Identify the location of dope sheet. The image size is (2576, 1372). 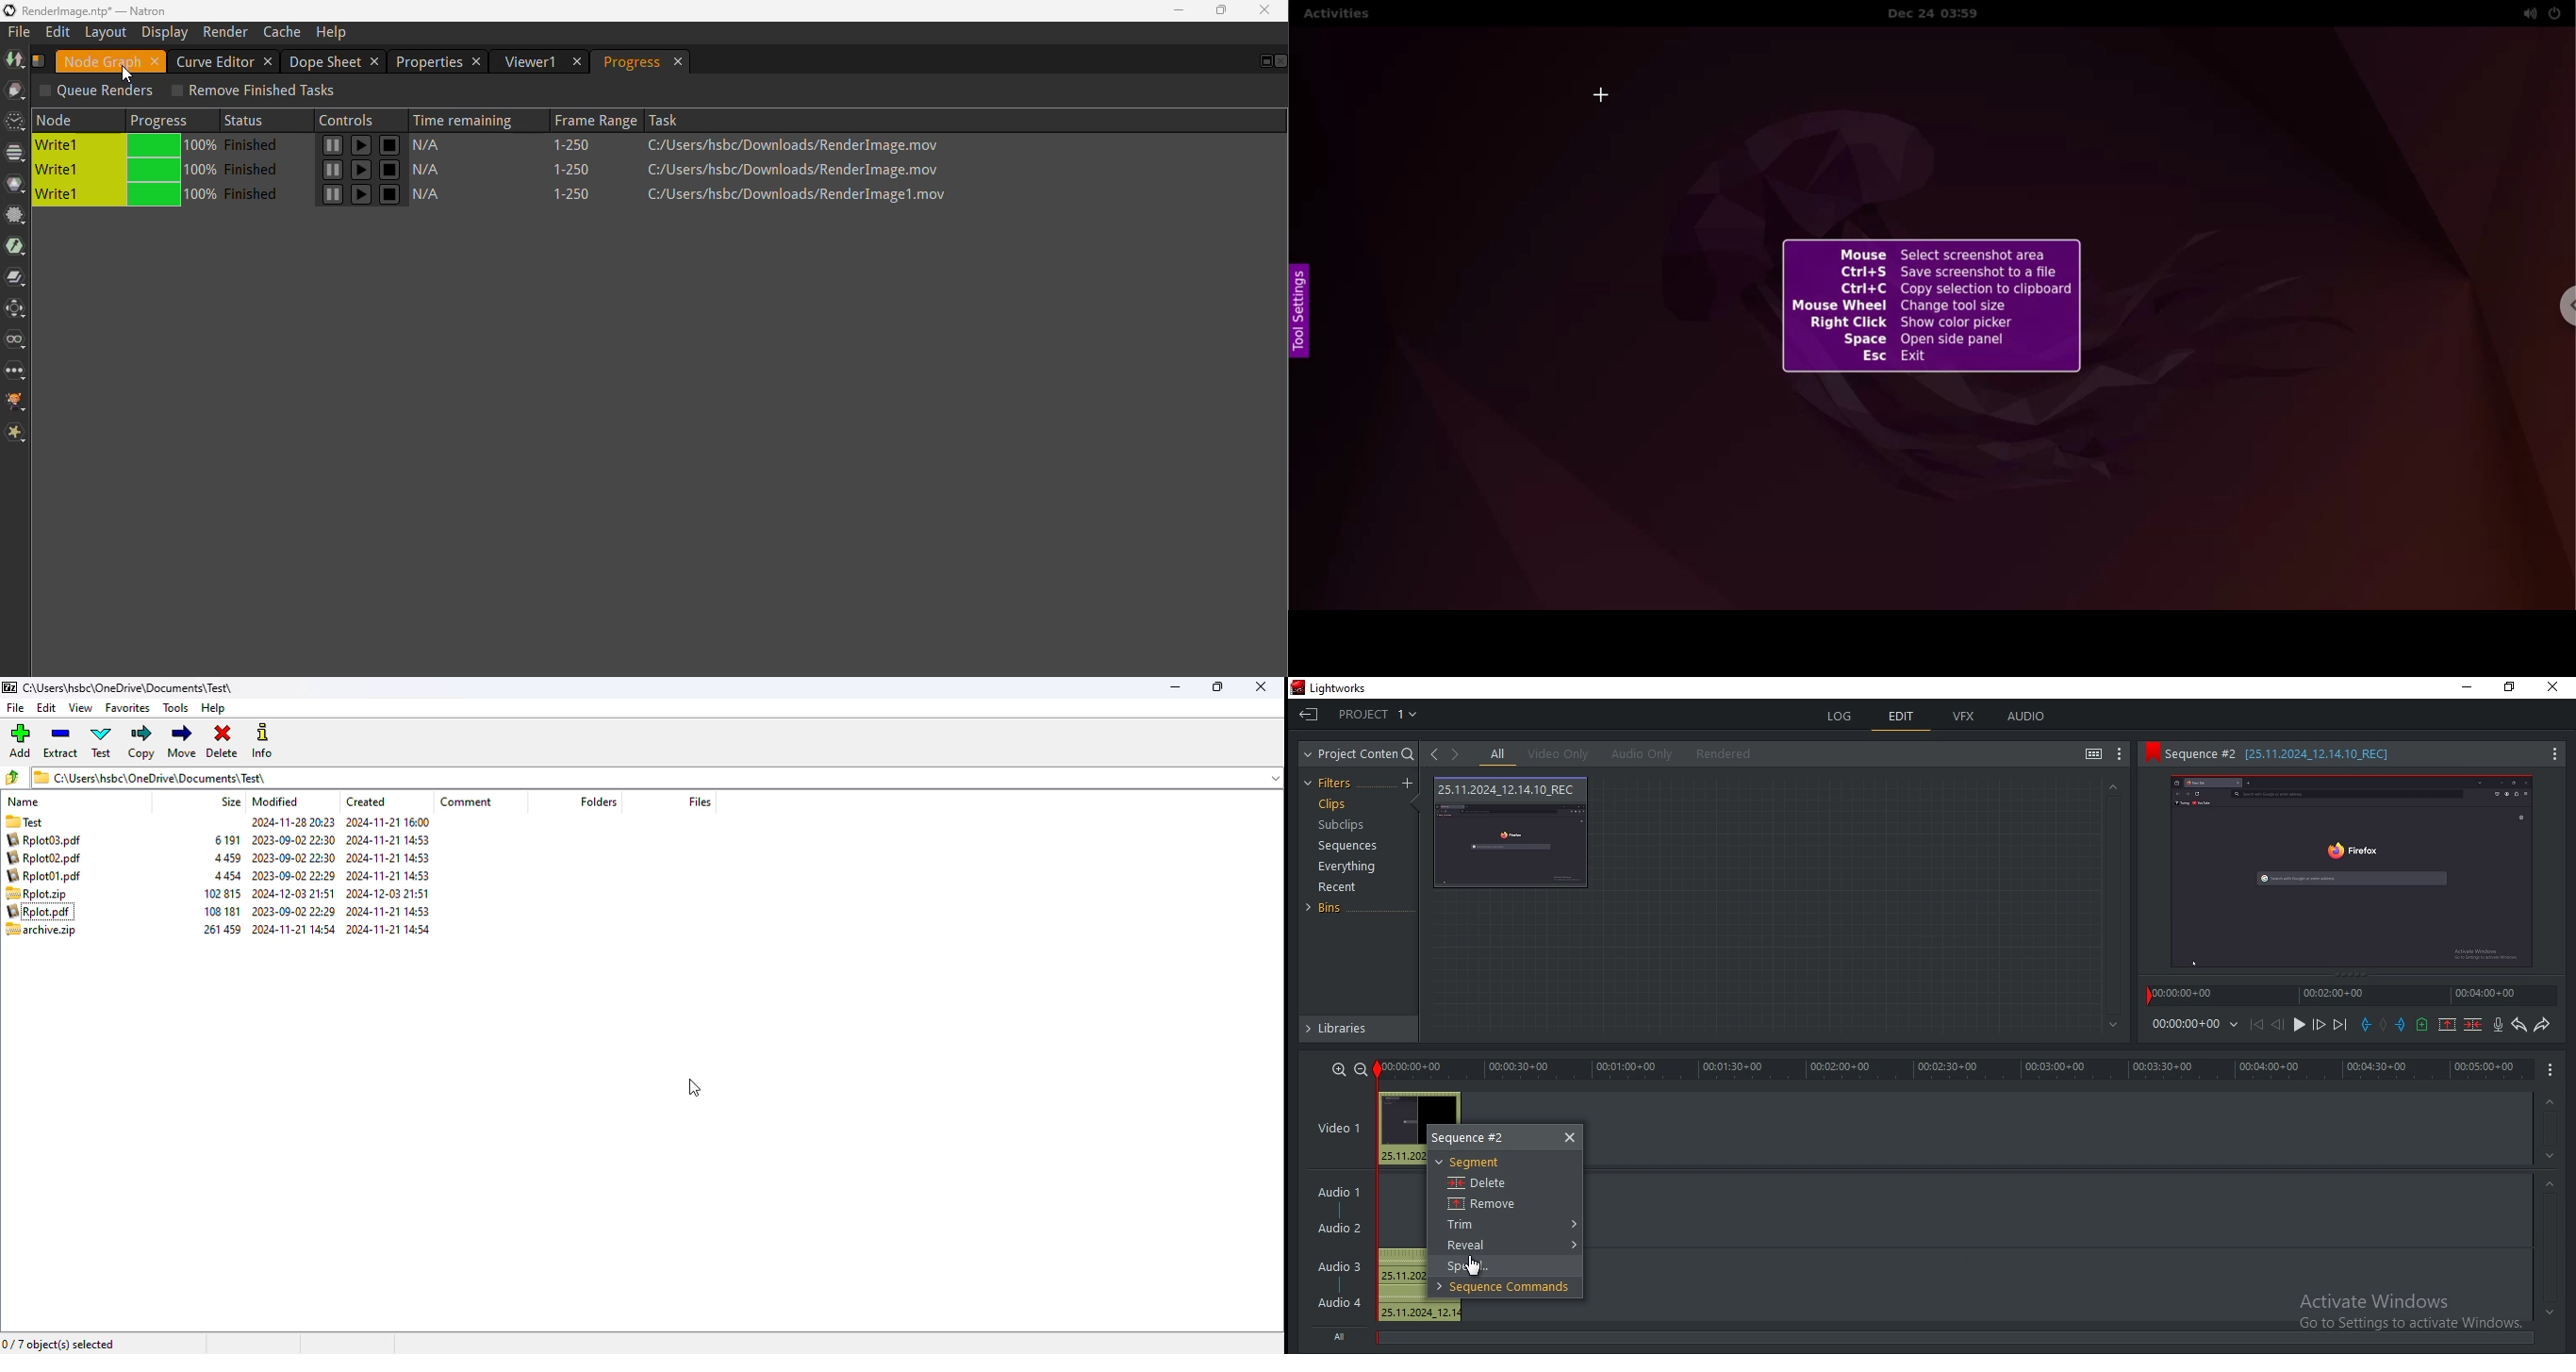
(326, 61).